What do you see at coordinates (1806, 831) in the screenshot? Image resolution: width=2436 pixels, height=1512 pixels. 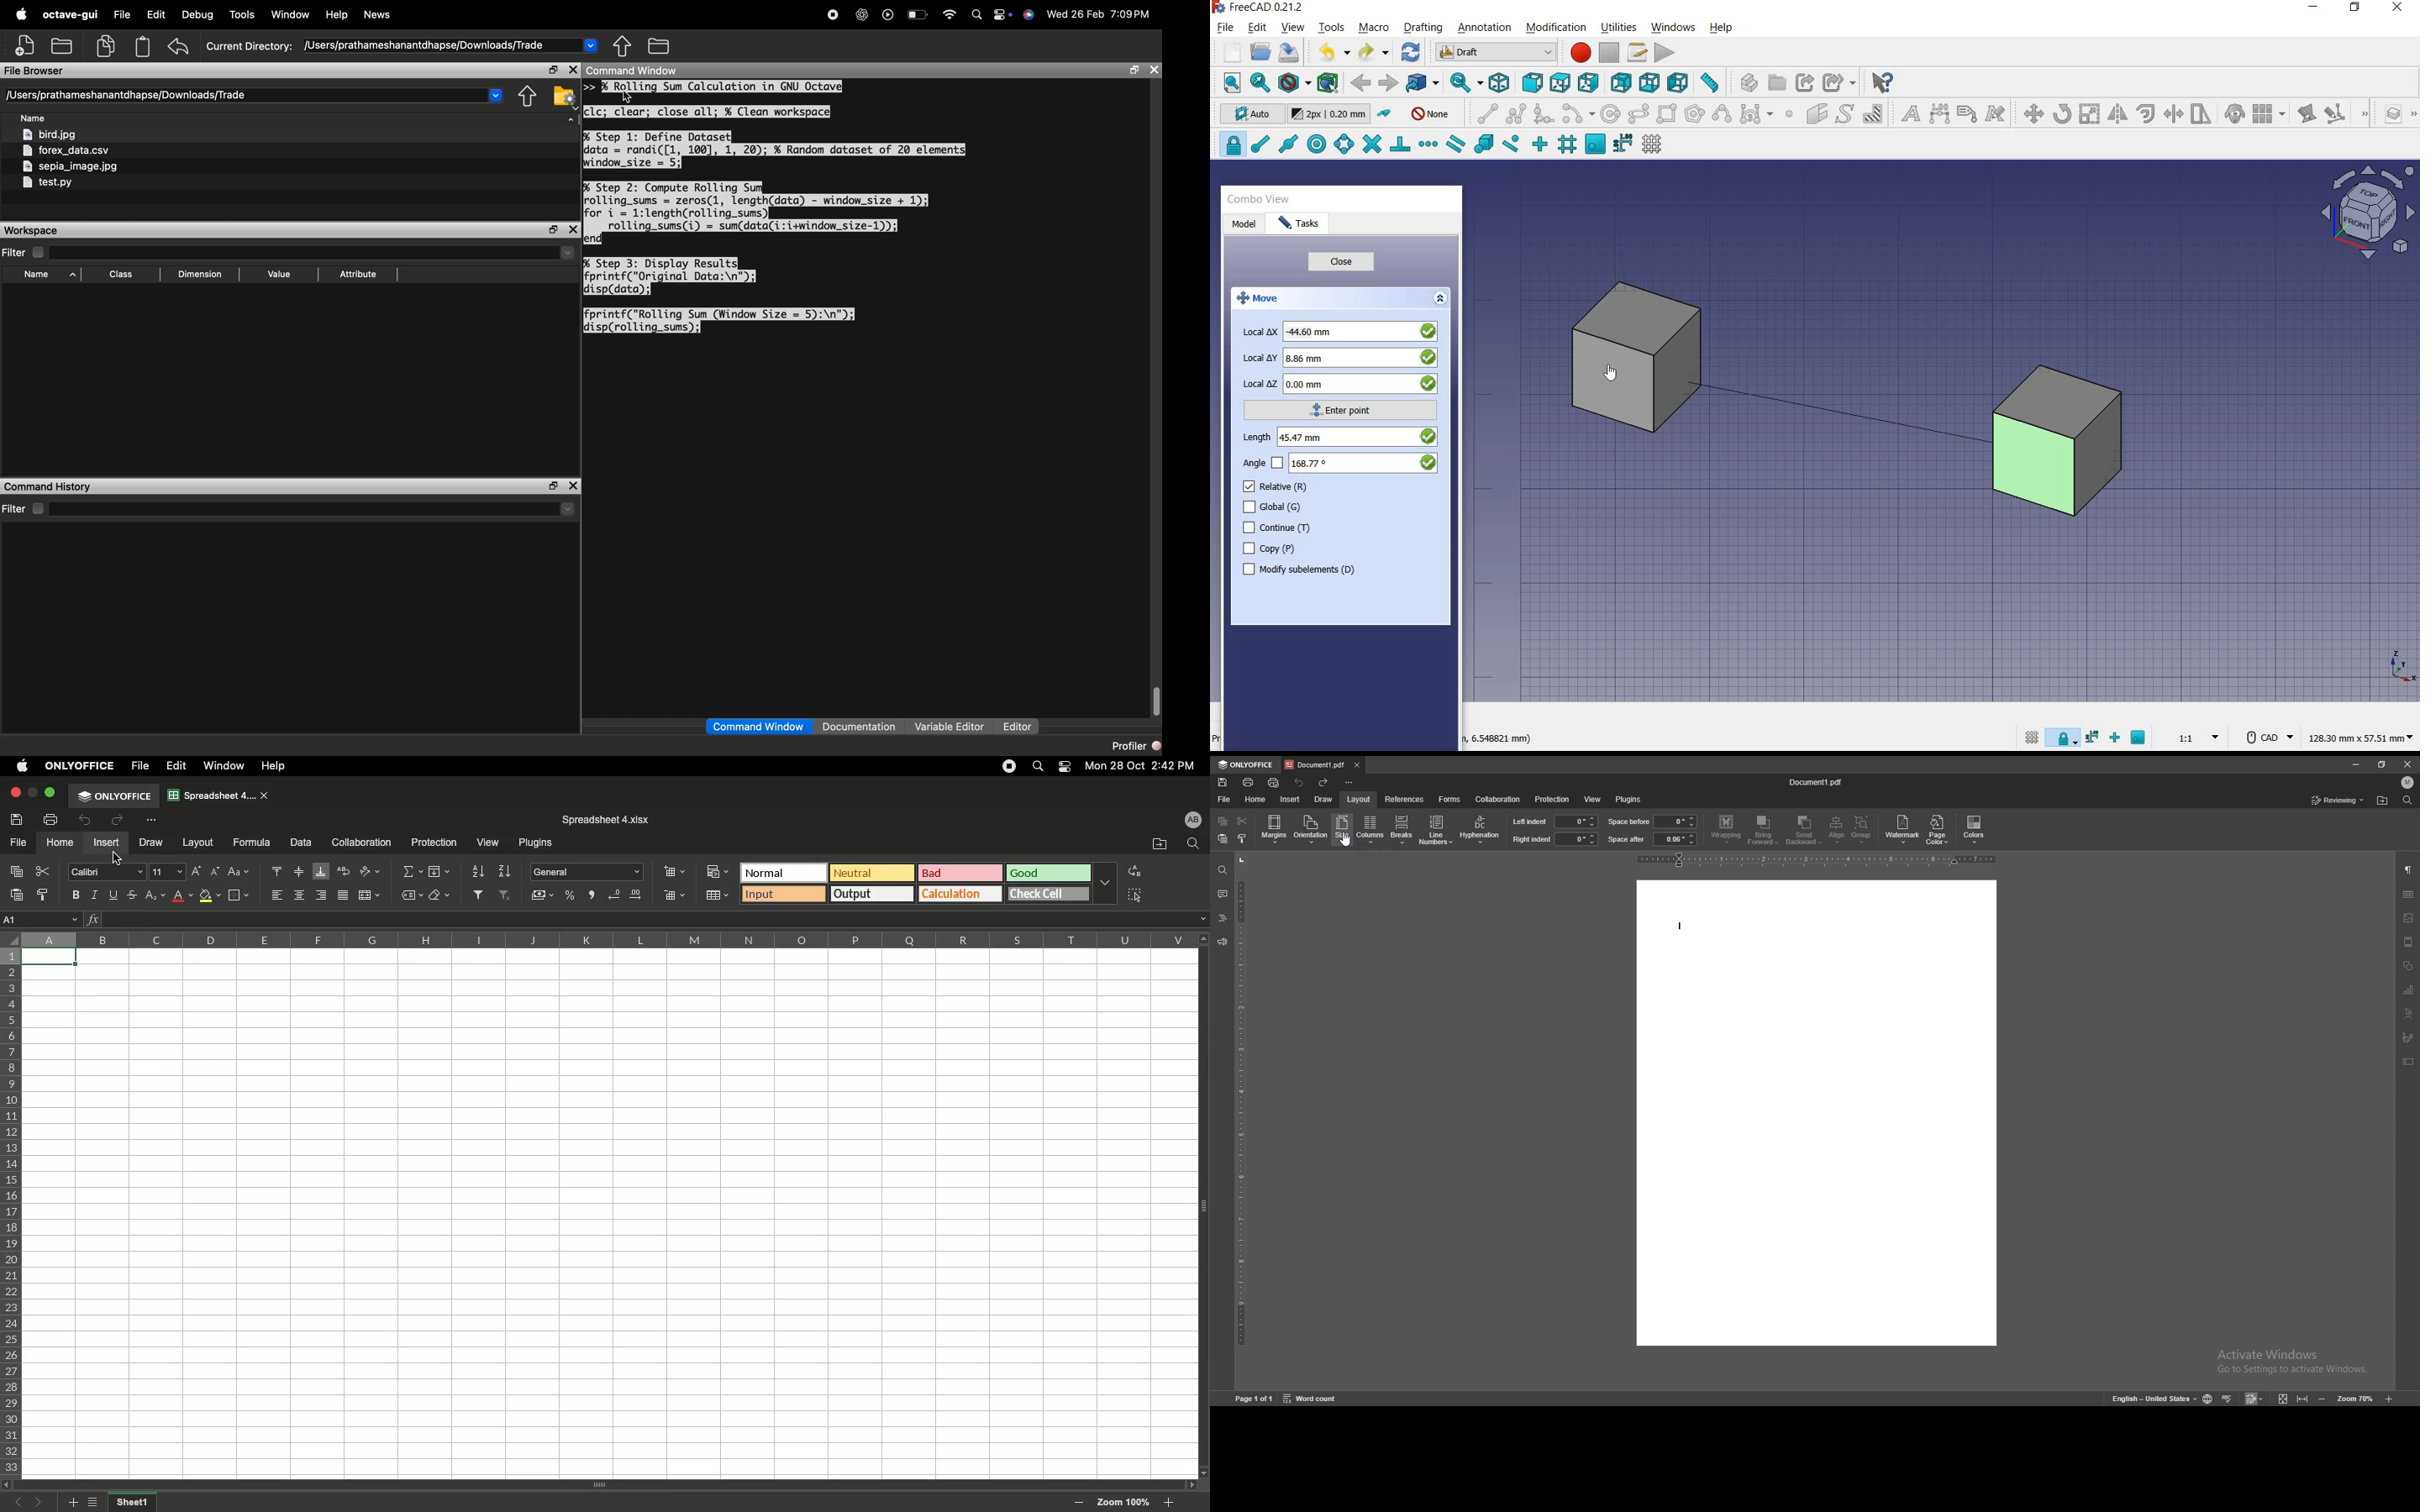 I see `send backward` at bounding box center [1806, 831].